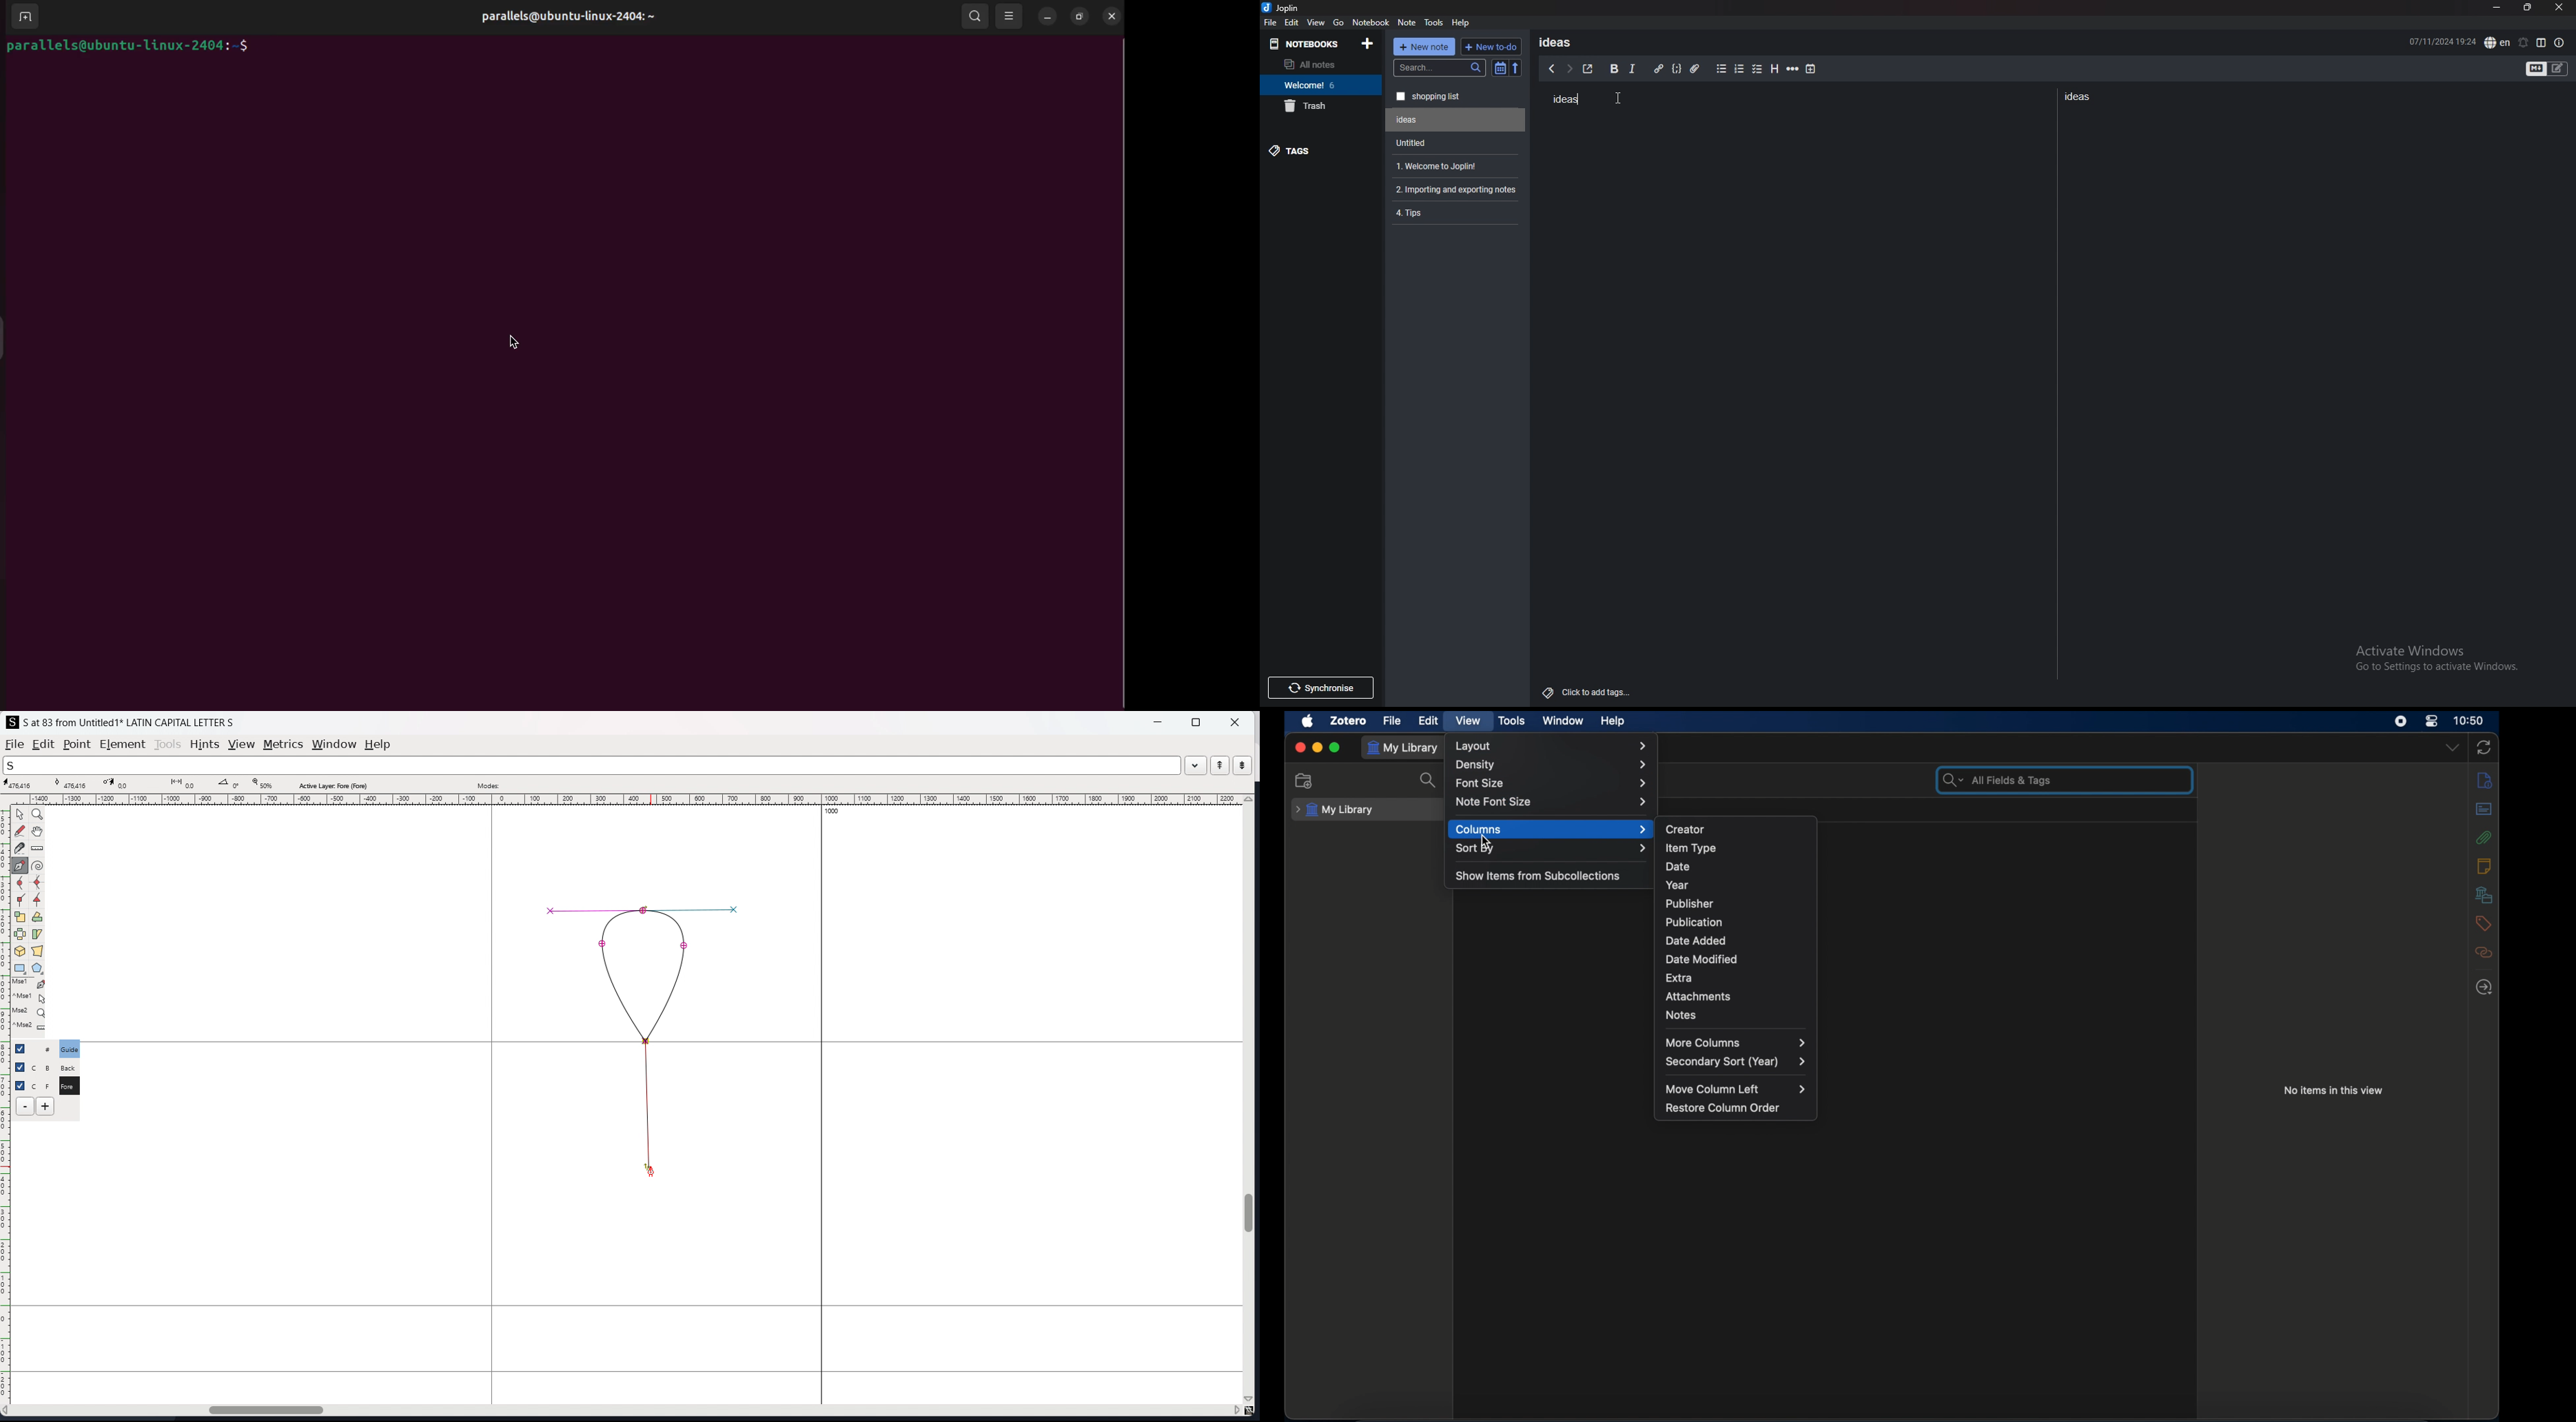 The image size is (2576, 1428). I want to click on tags, so click(1321, 150).